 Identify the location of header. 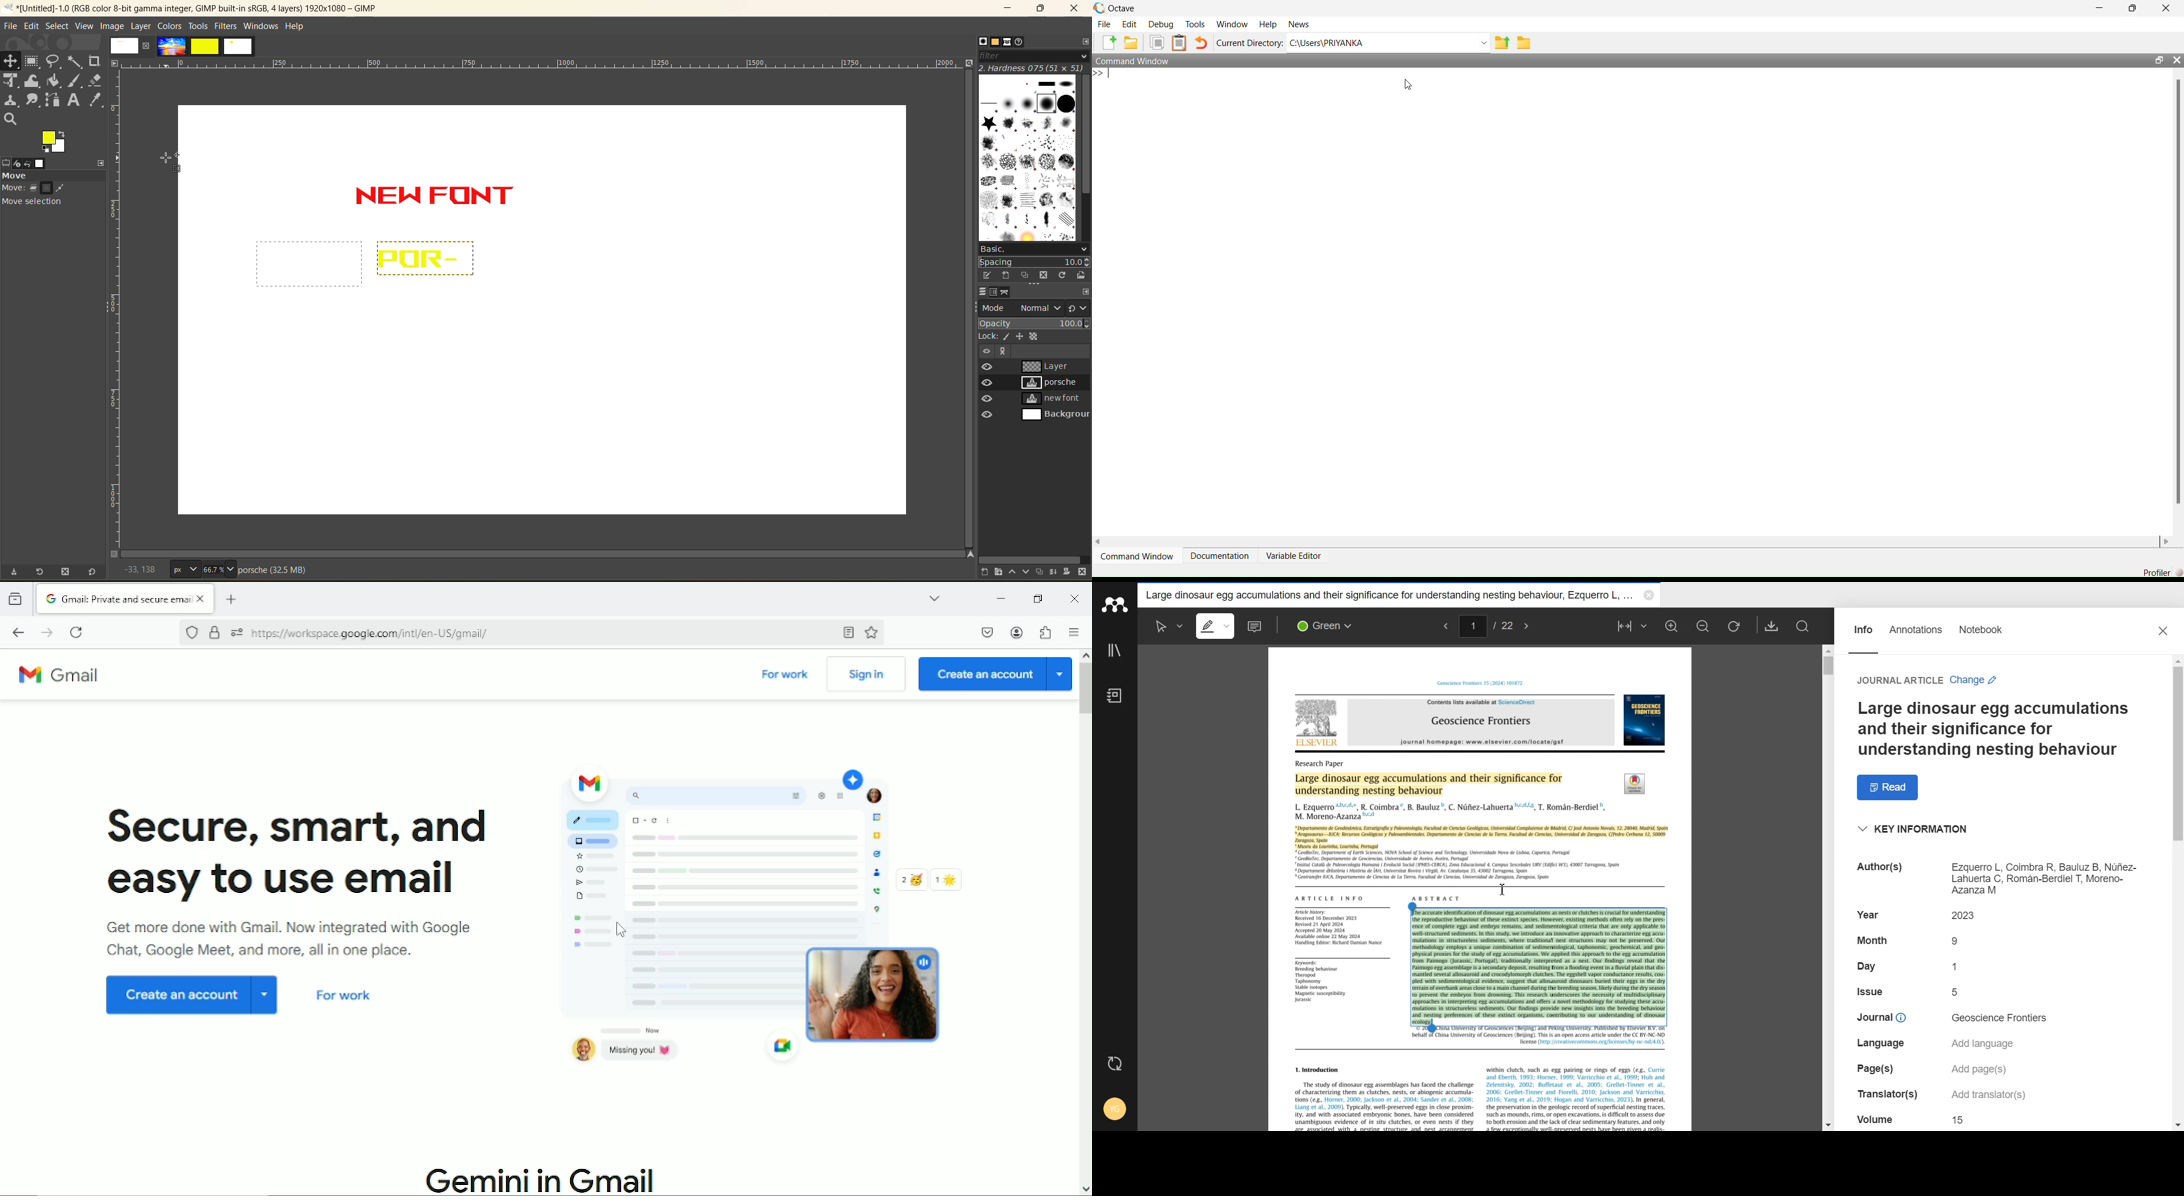
(1483, 683).